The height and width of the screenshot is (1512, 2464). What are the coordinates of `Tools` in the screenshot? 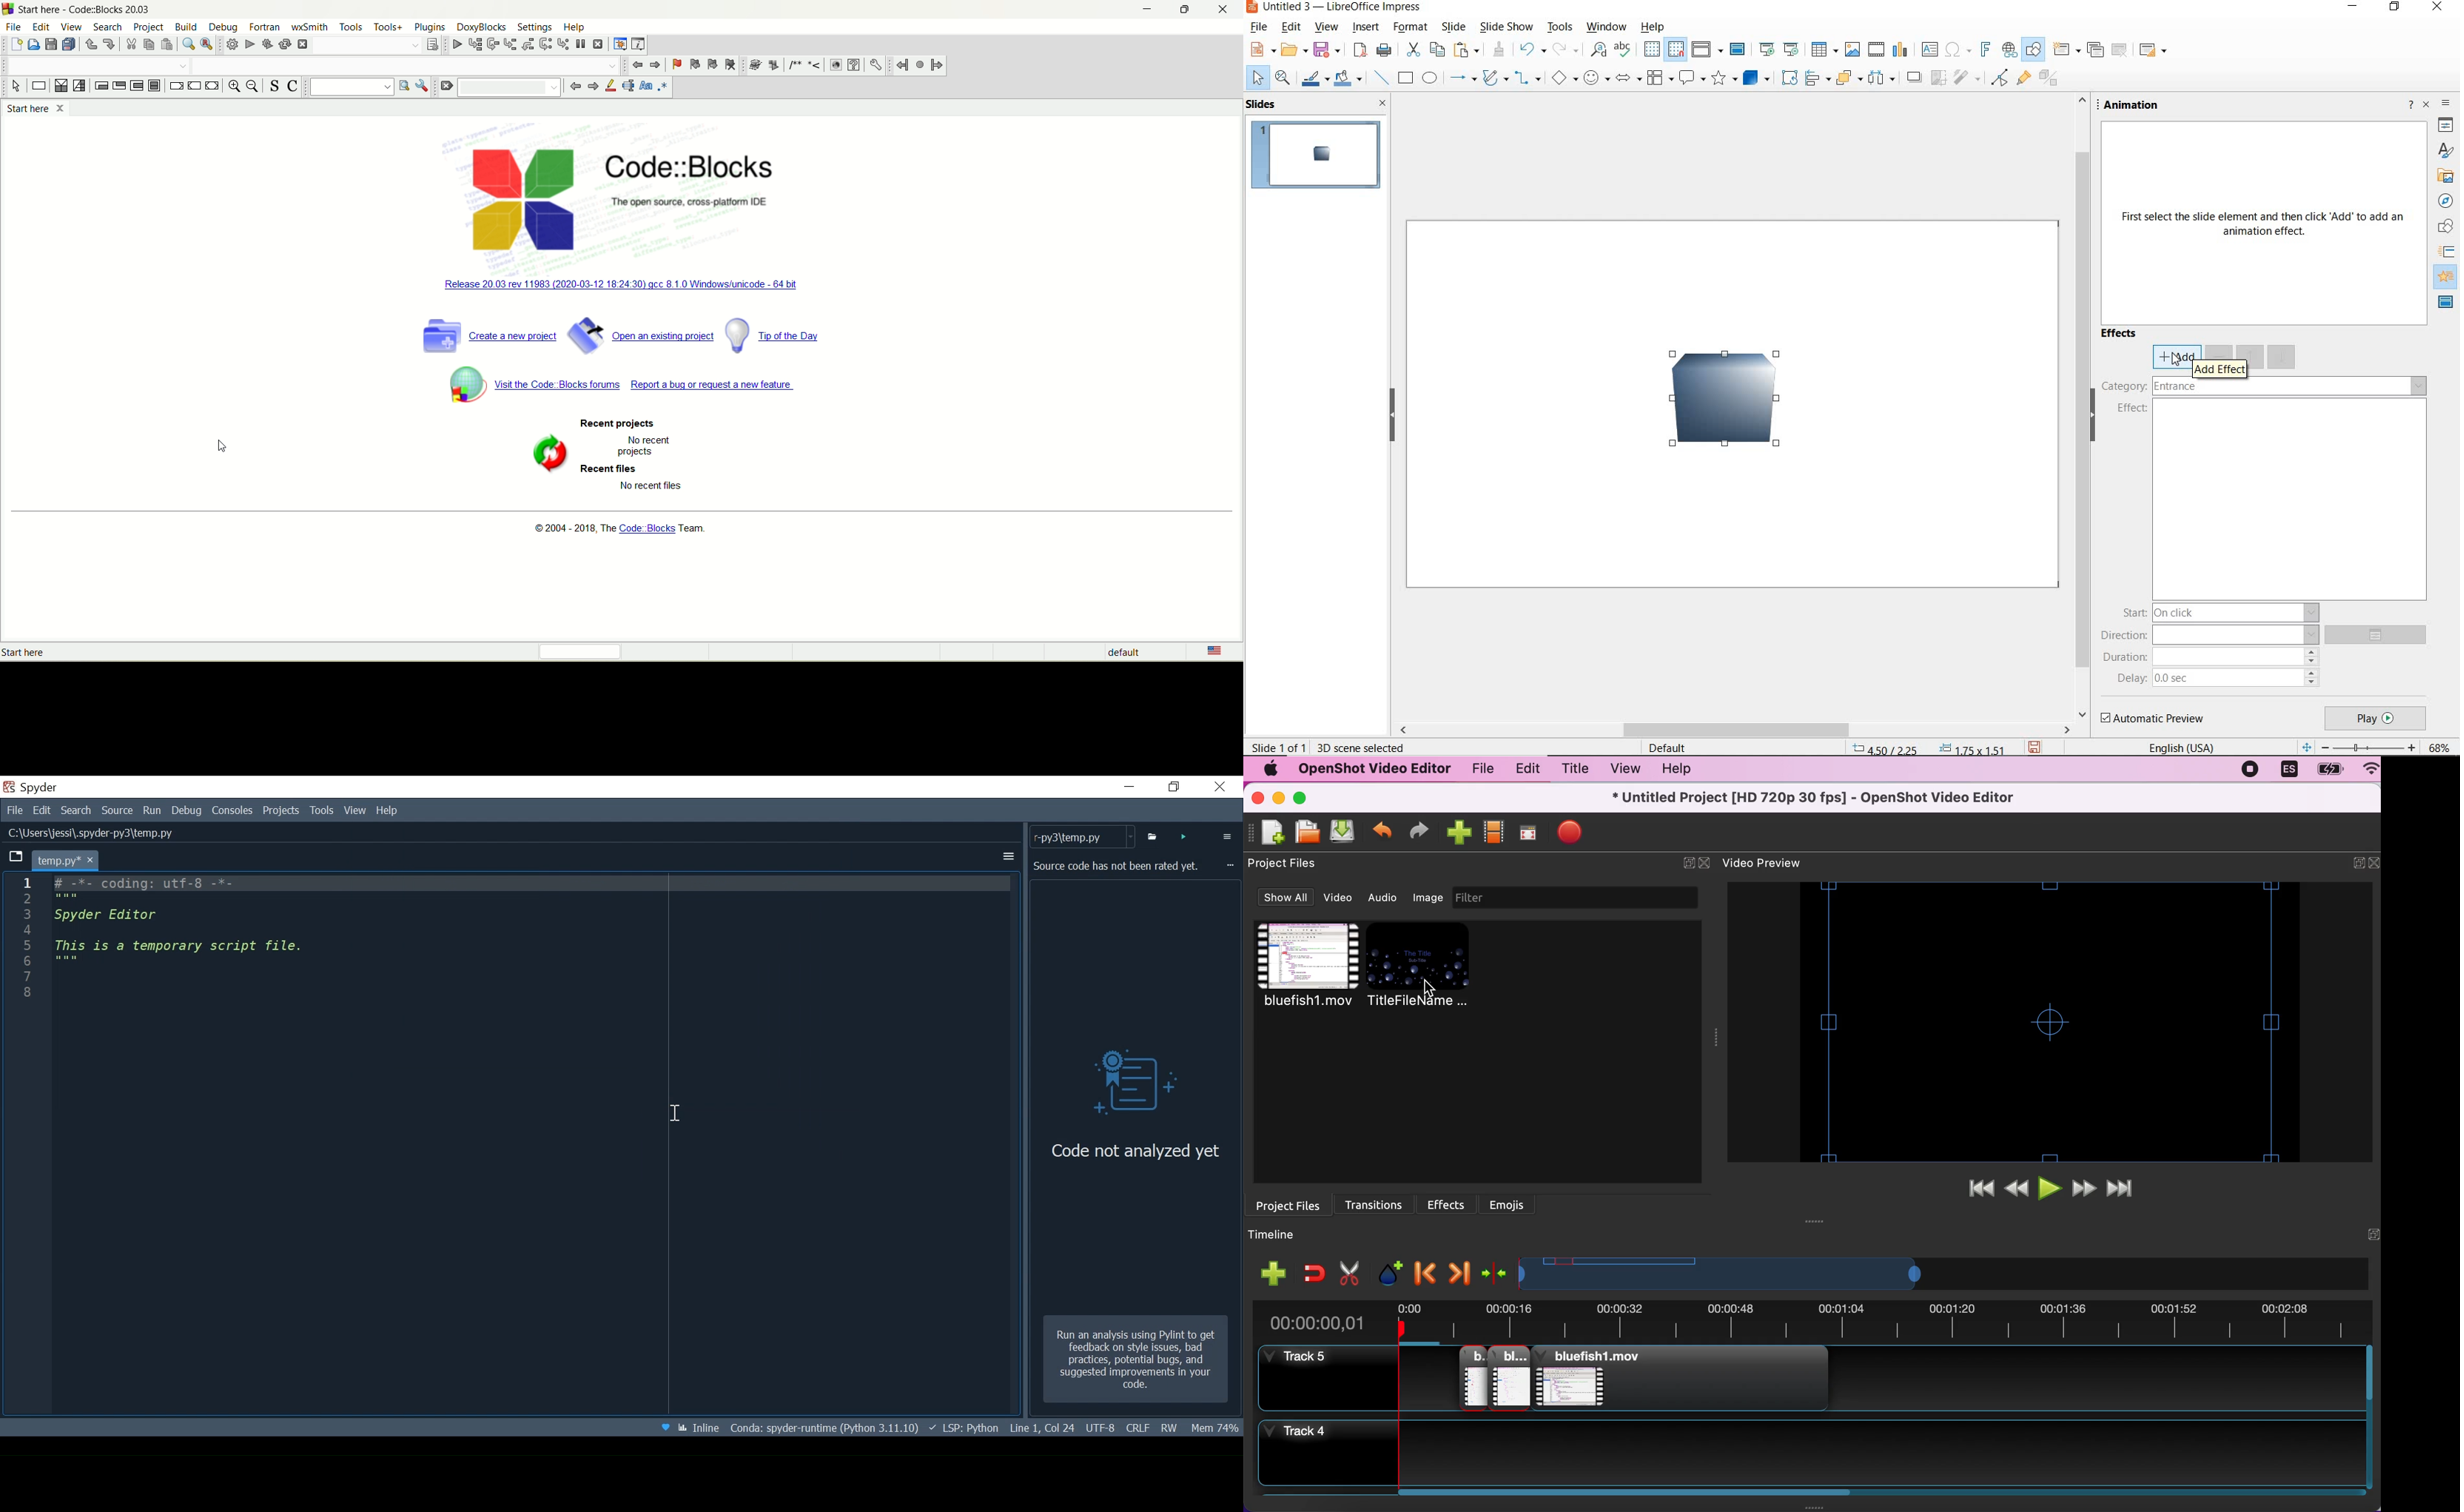 It's located at (322, 811).